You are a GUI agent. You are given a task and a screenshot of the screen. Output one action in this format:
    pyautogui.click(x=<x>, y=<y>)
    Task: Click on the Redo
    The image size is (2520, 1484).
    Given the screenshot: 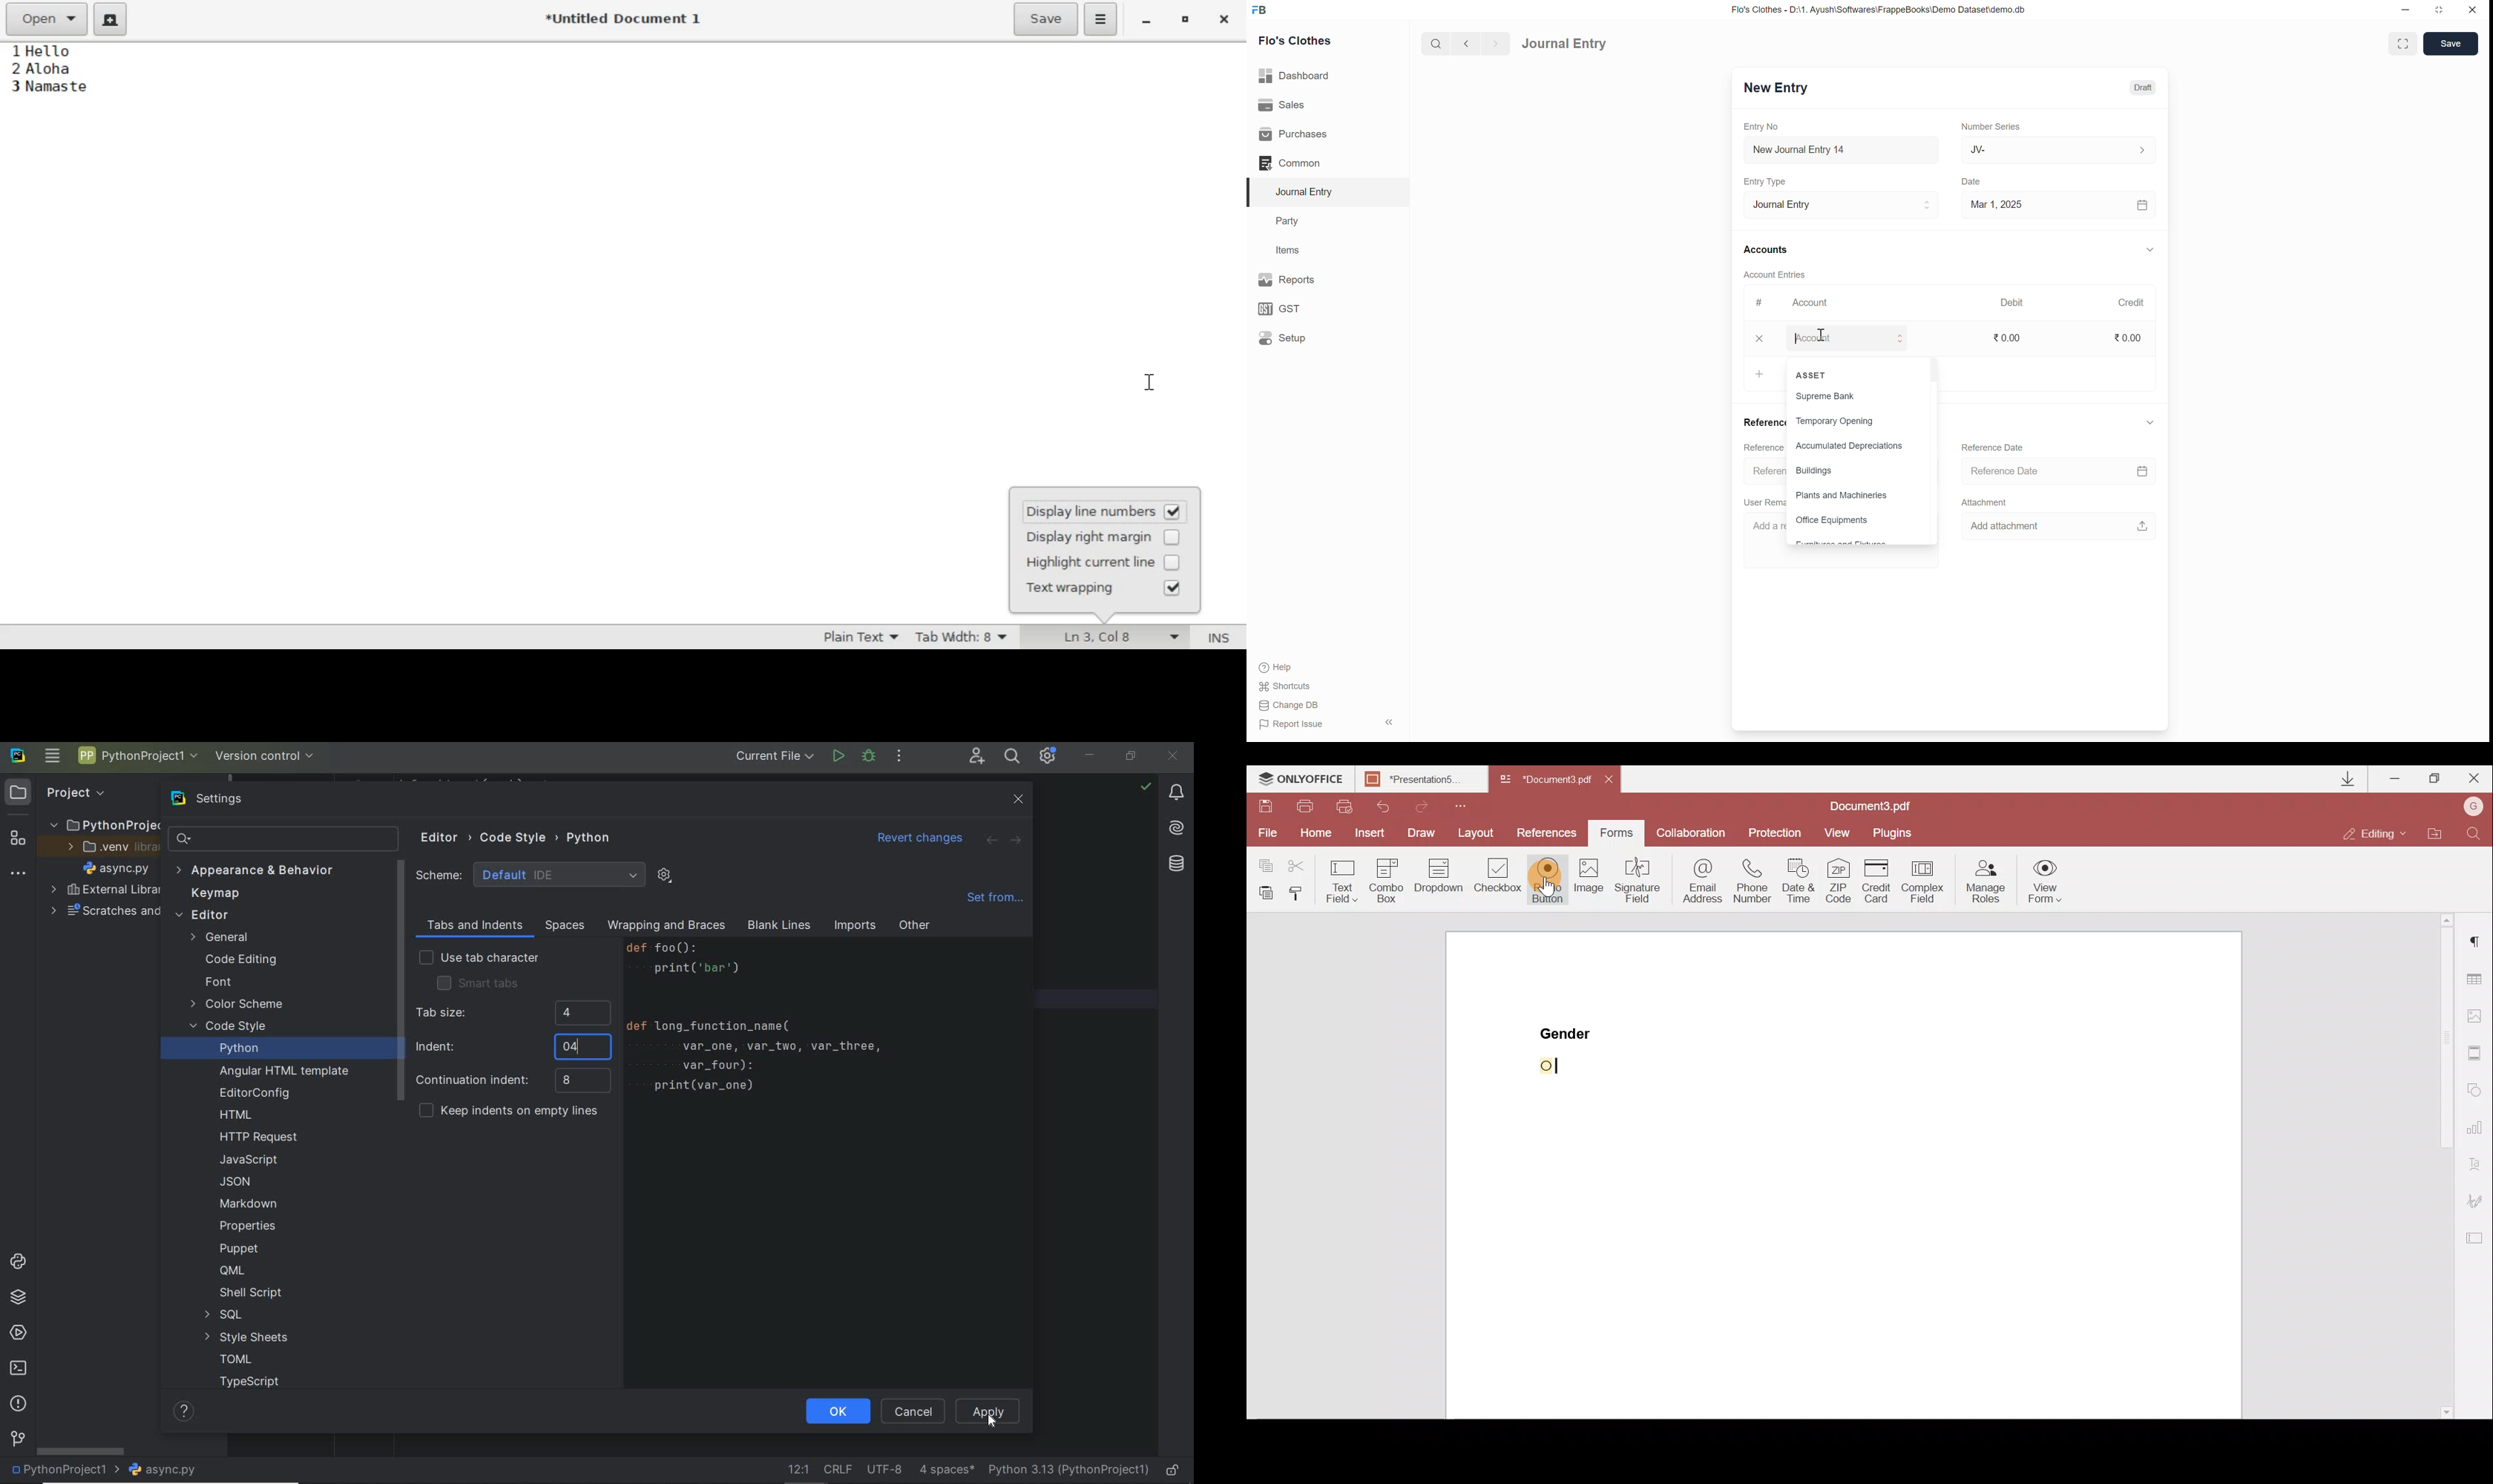 What is the action you would take?
    pyautogui.click(x=1433, y=806)
    